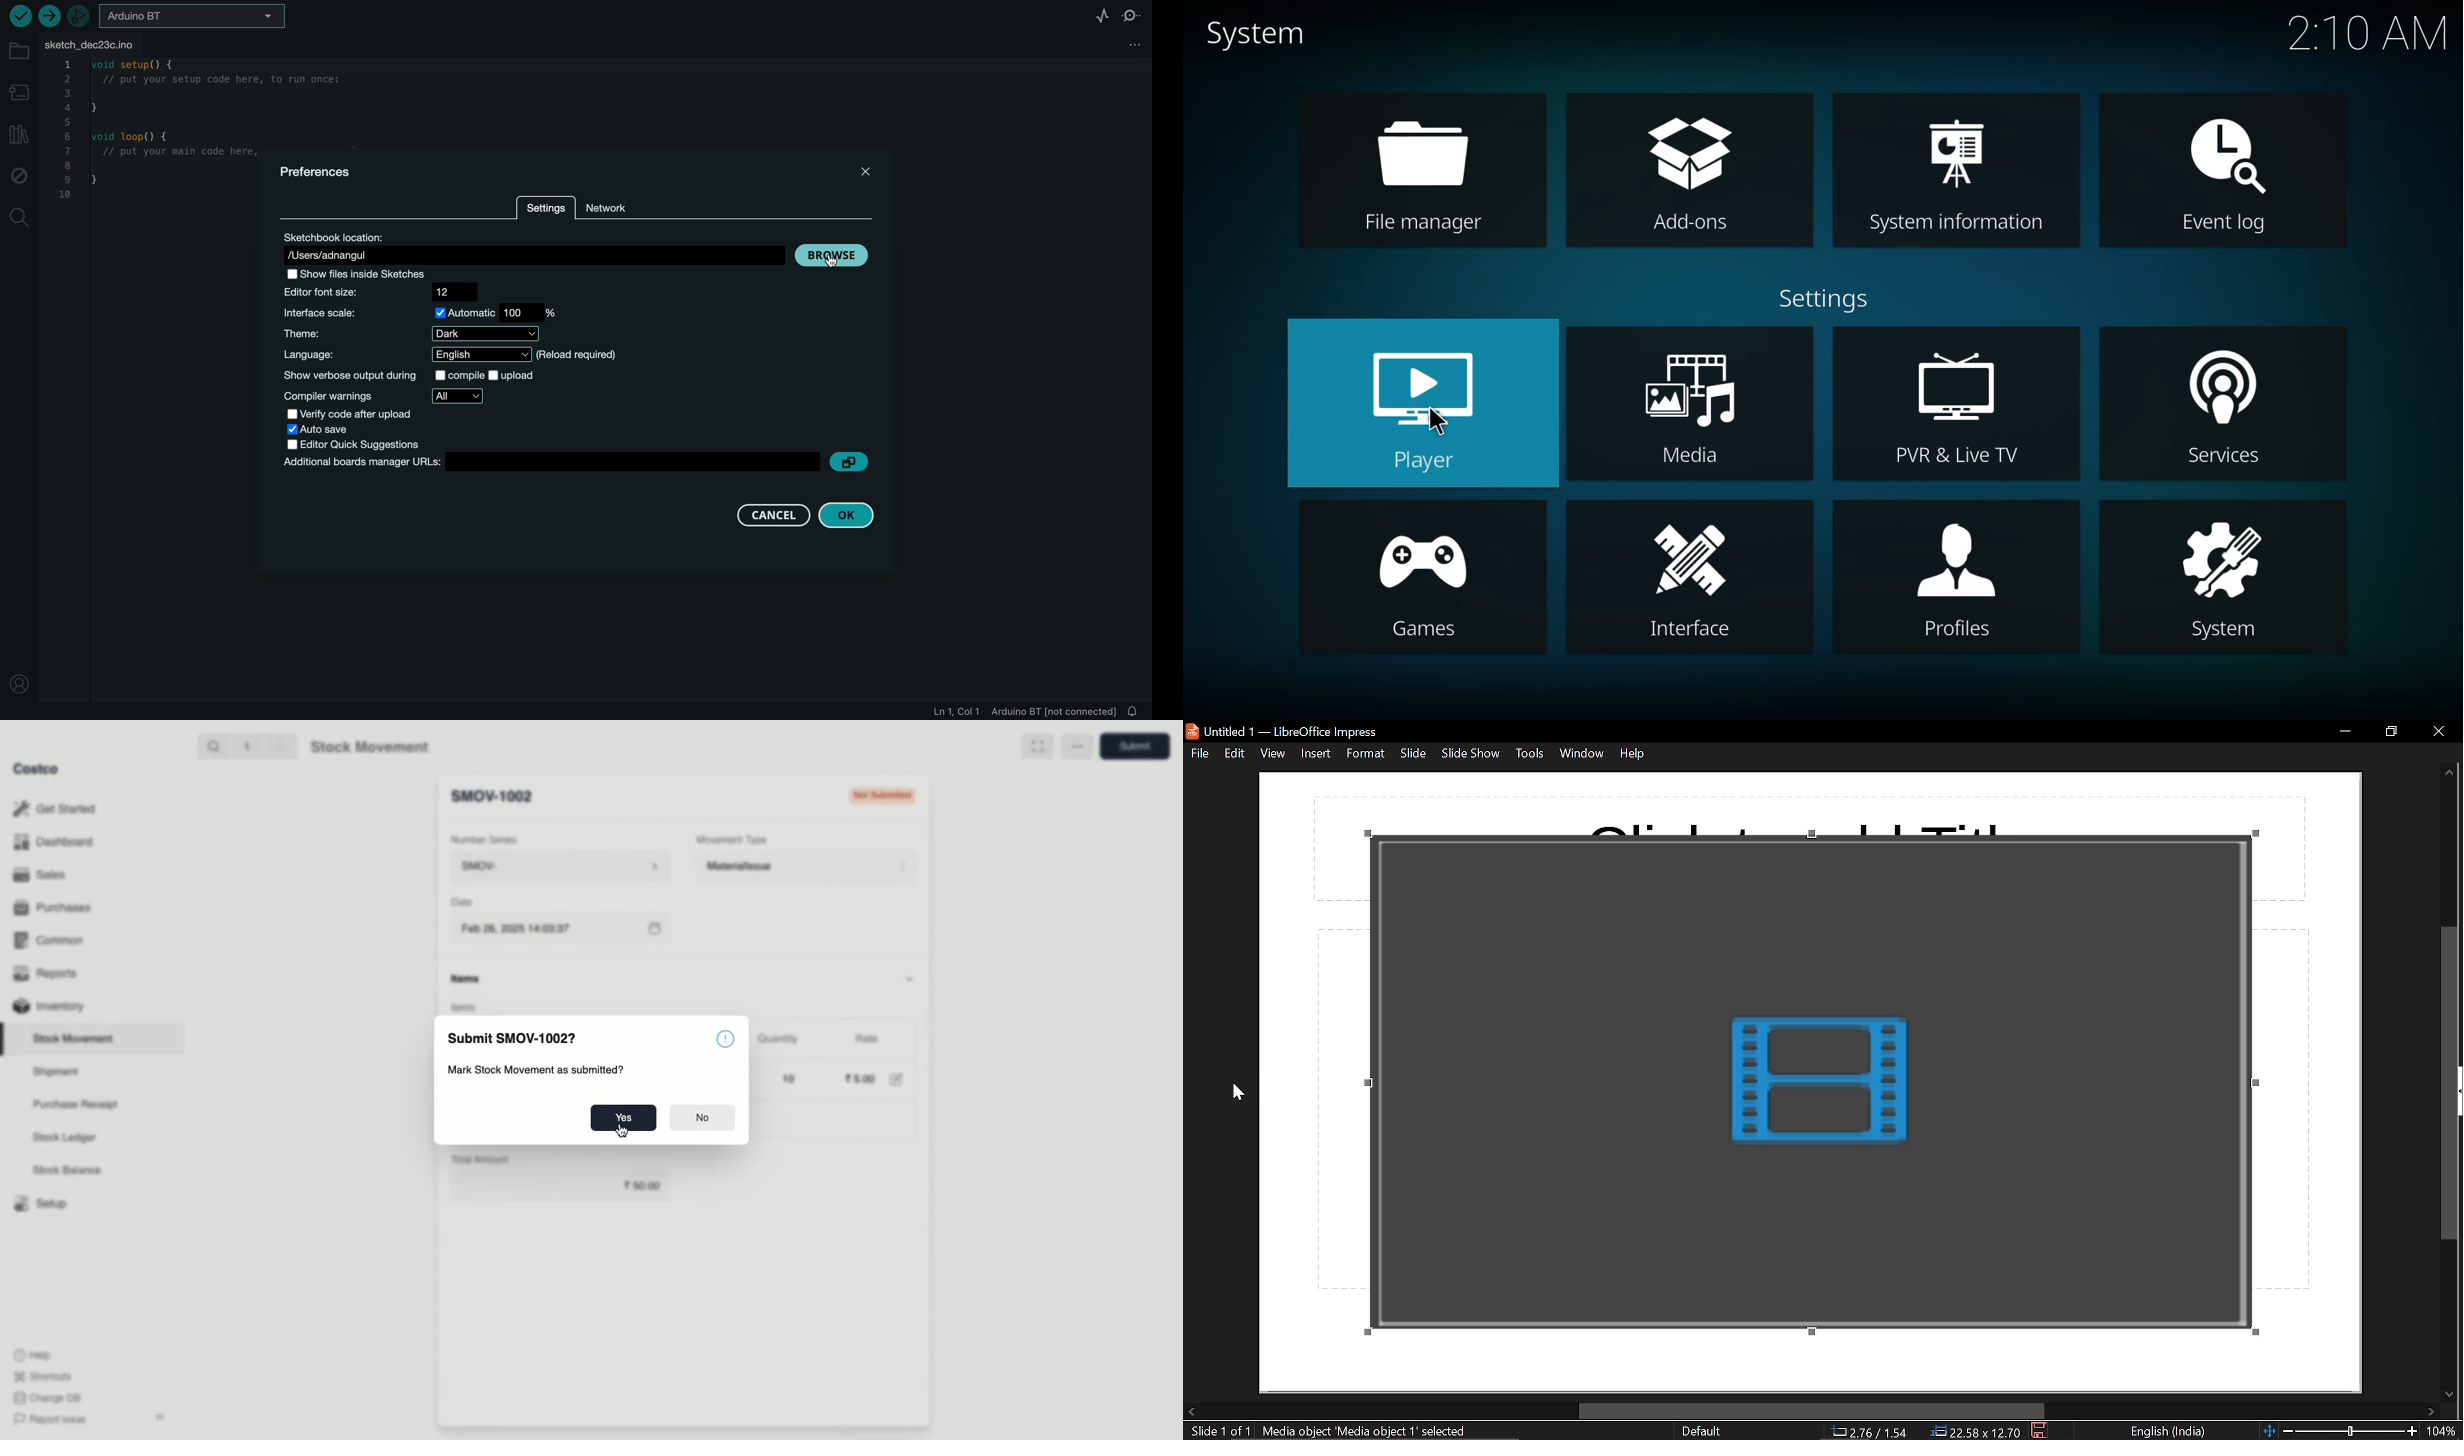  What do you see at coordinates (2220, 405) in the screenshot?
I see `services` at bounding box center [2220, 405].